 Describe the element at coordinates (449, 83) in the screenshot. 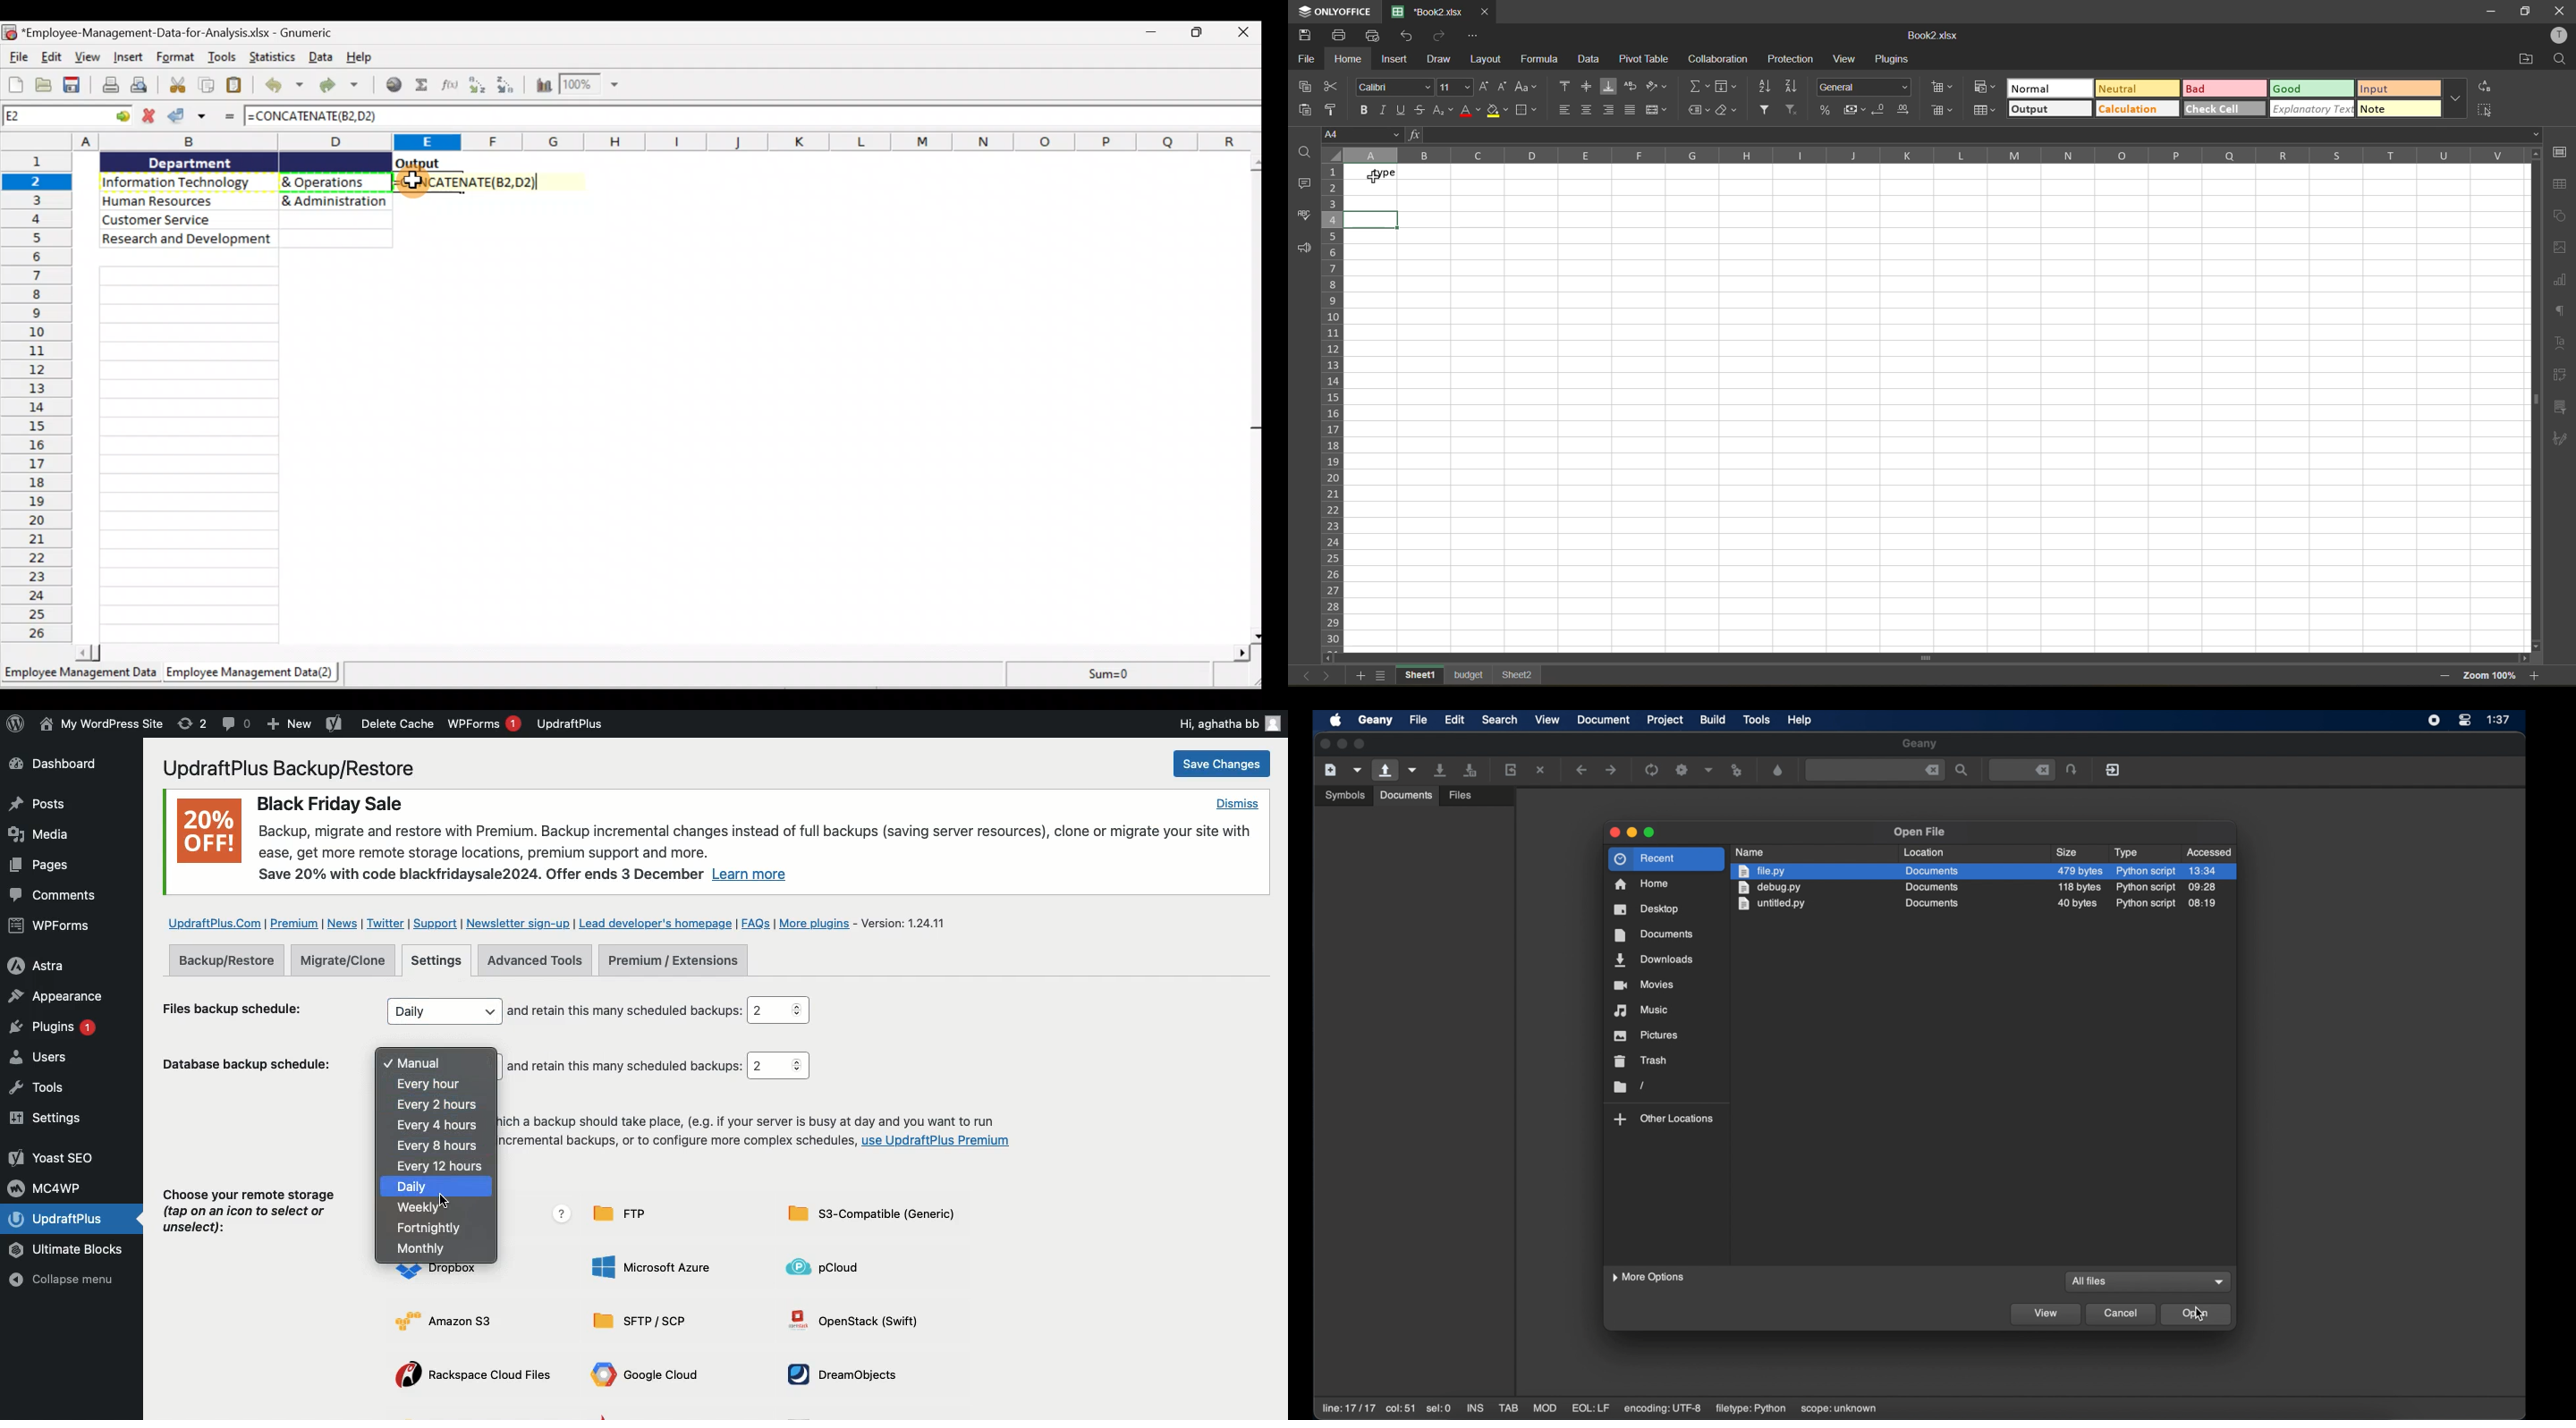

I see `Edit a function in the current cell` at that location.